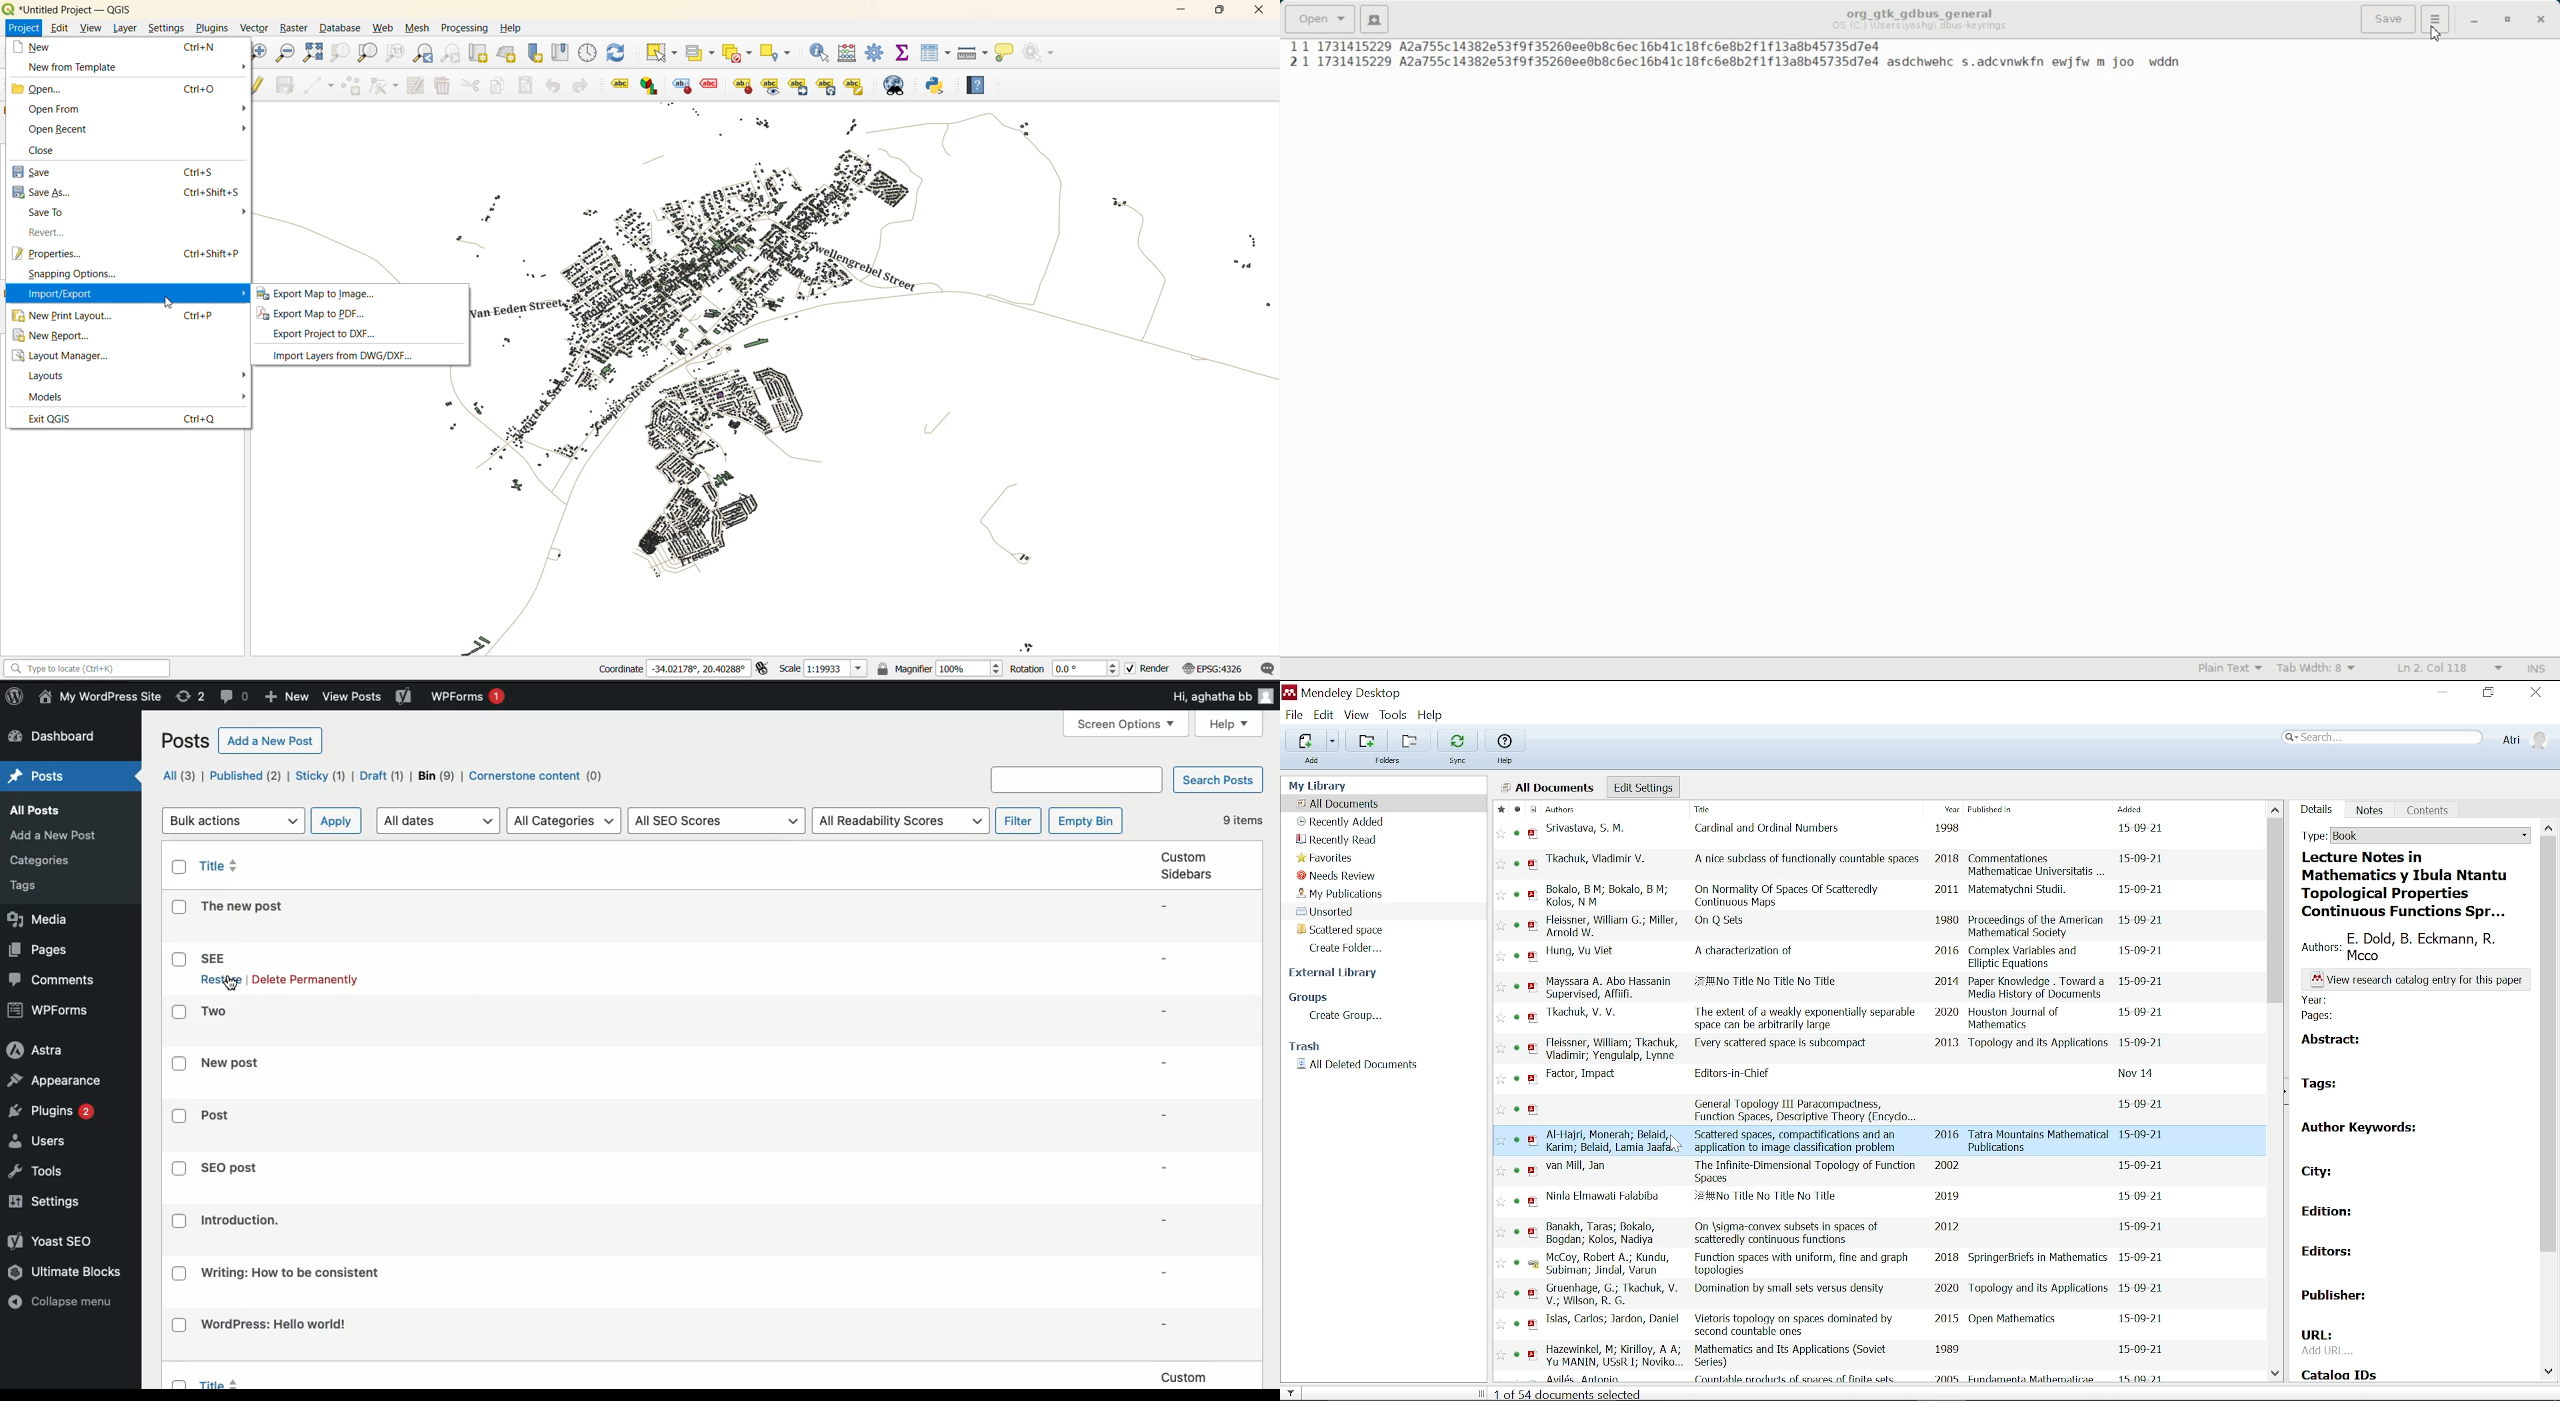  Describe the element at coordinates (1772, 1200) in the screenshot. I see `title` at that location.